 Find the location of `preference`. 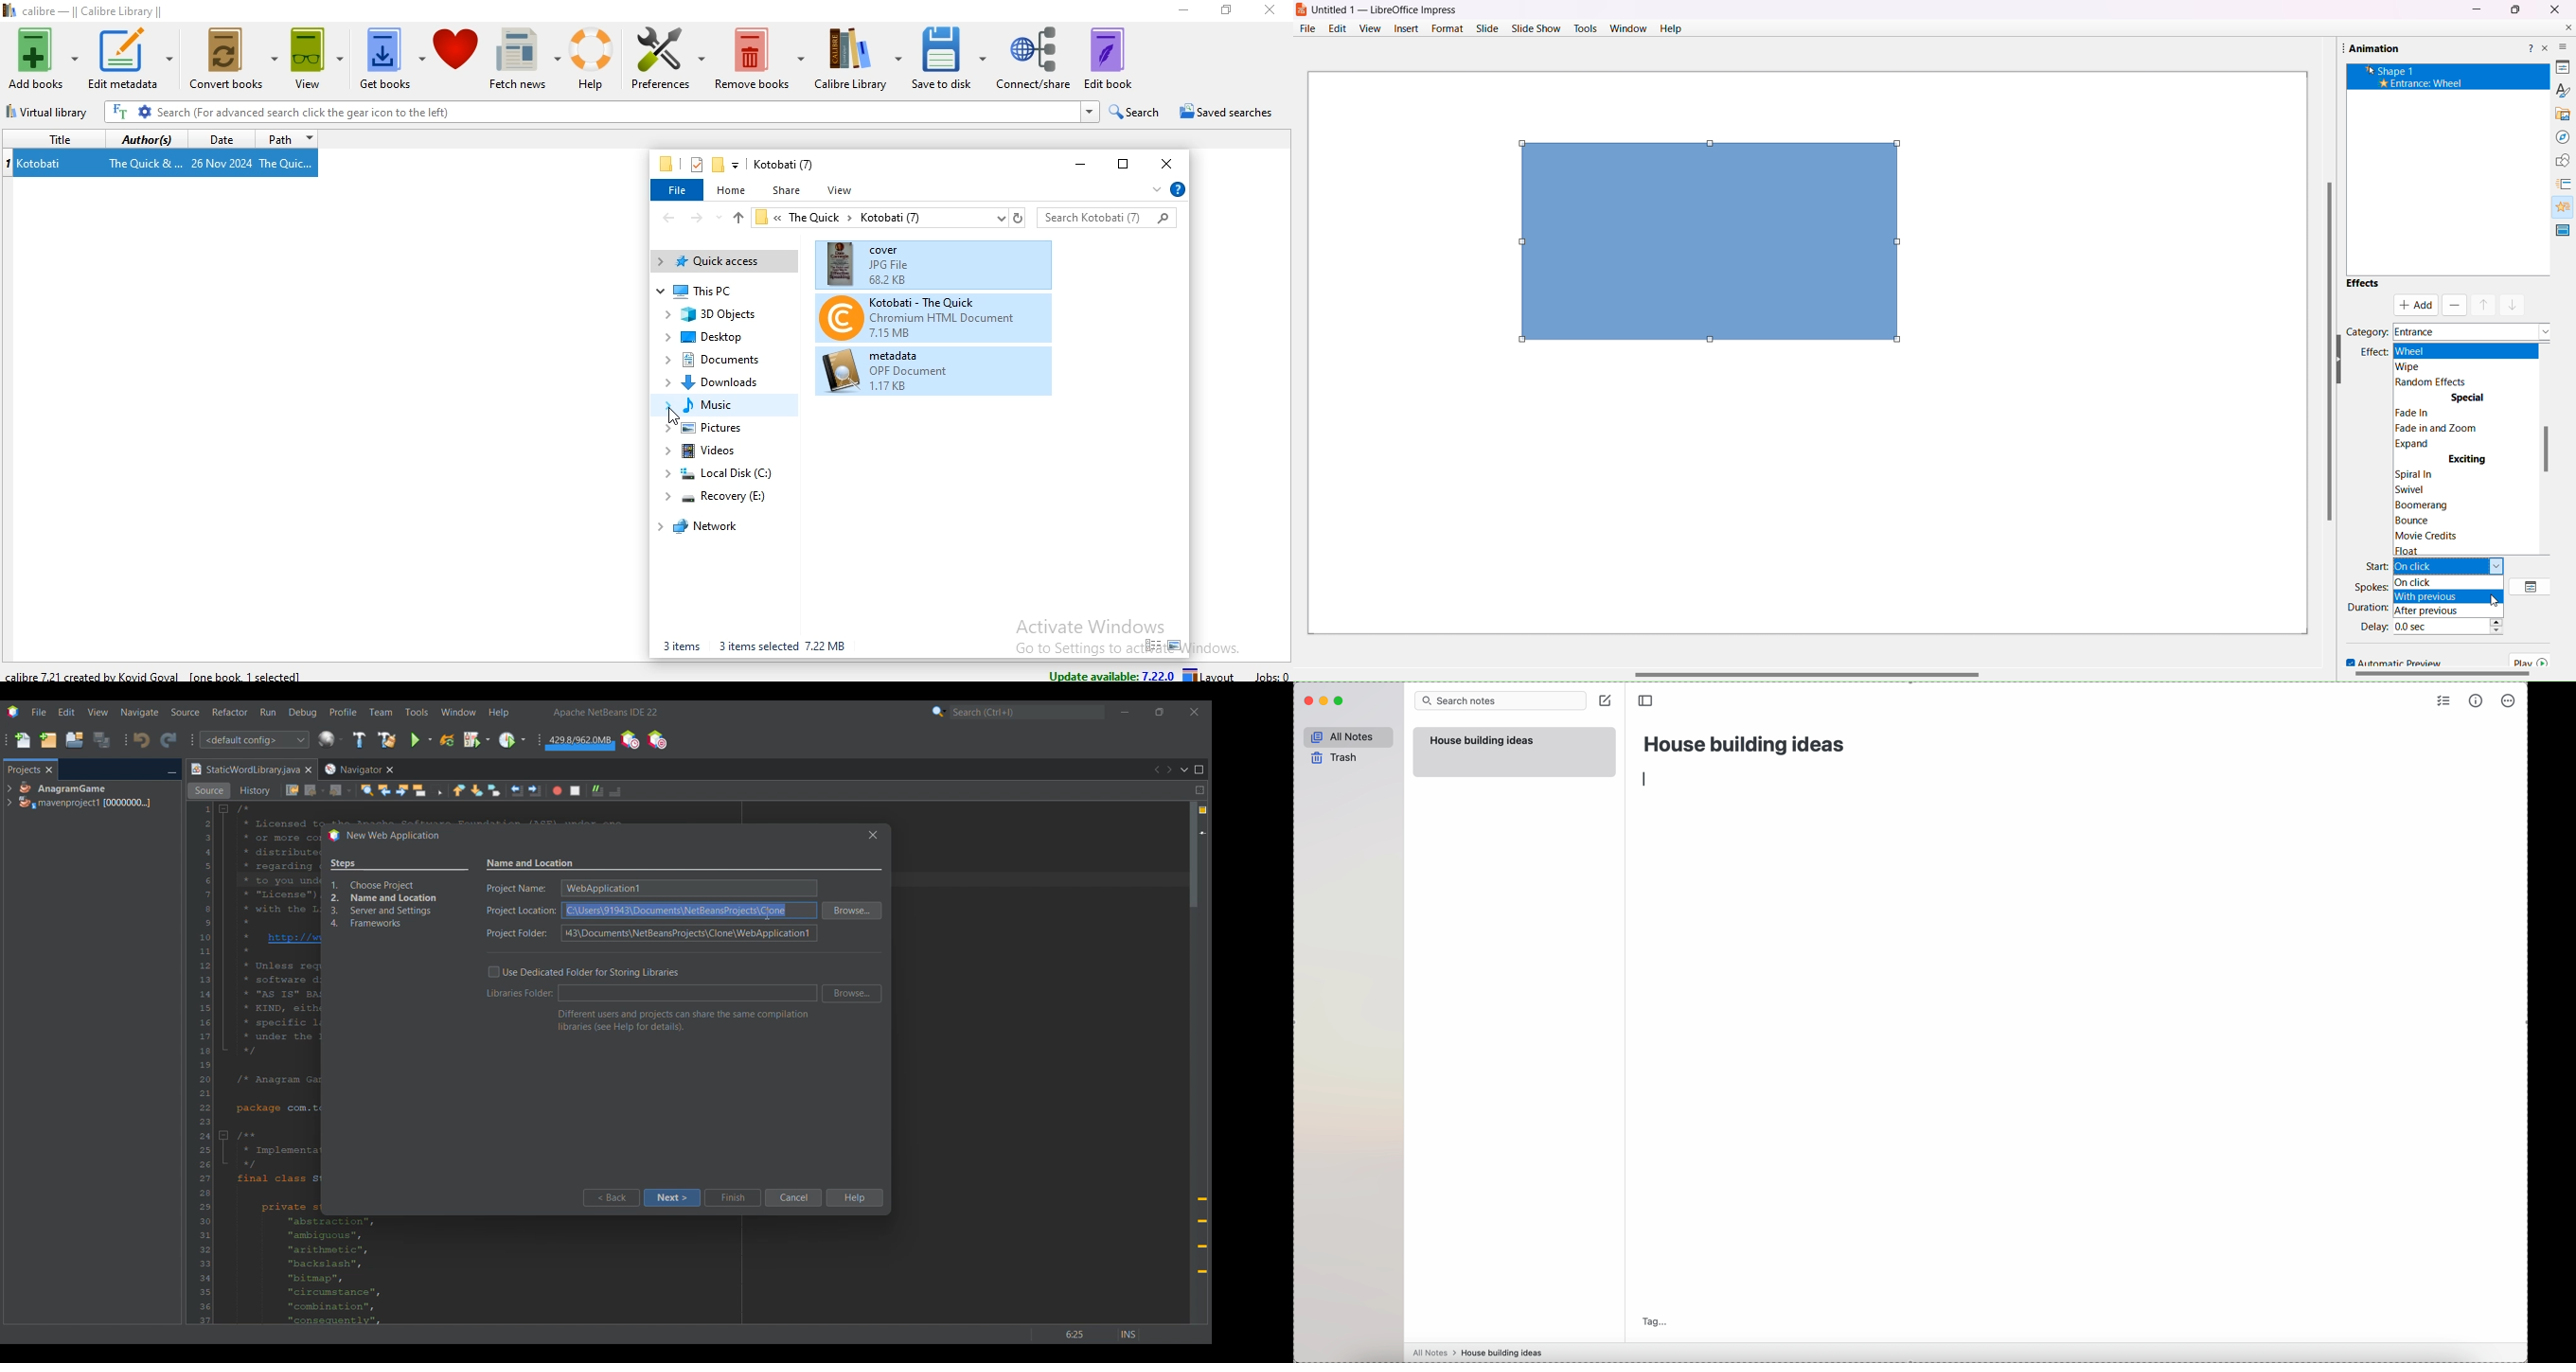

preference is located at coordinates (664, 59).